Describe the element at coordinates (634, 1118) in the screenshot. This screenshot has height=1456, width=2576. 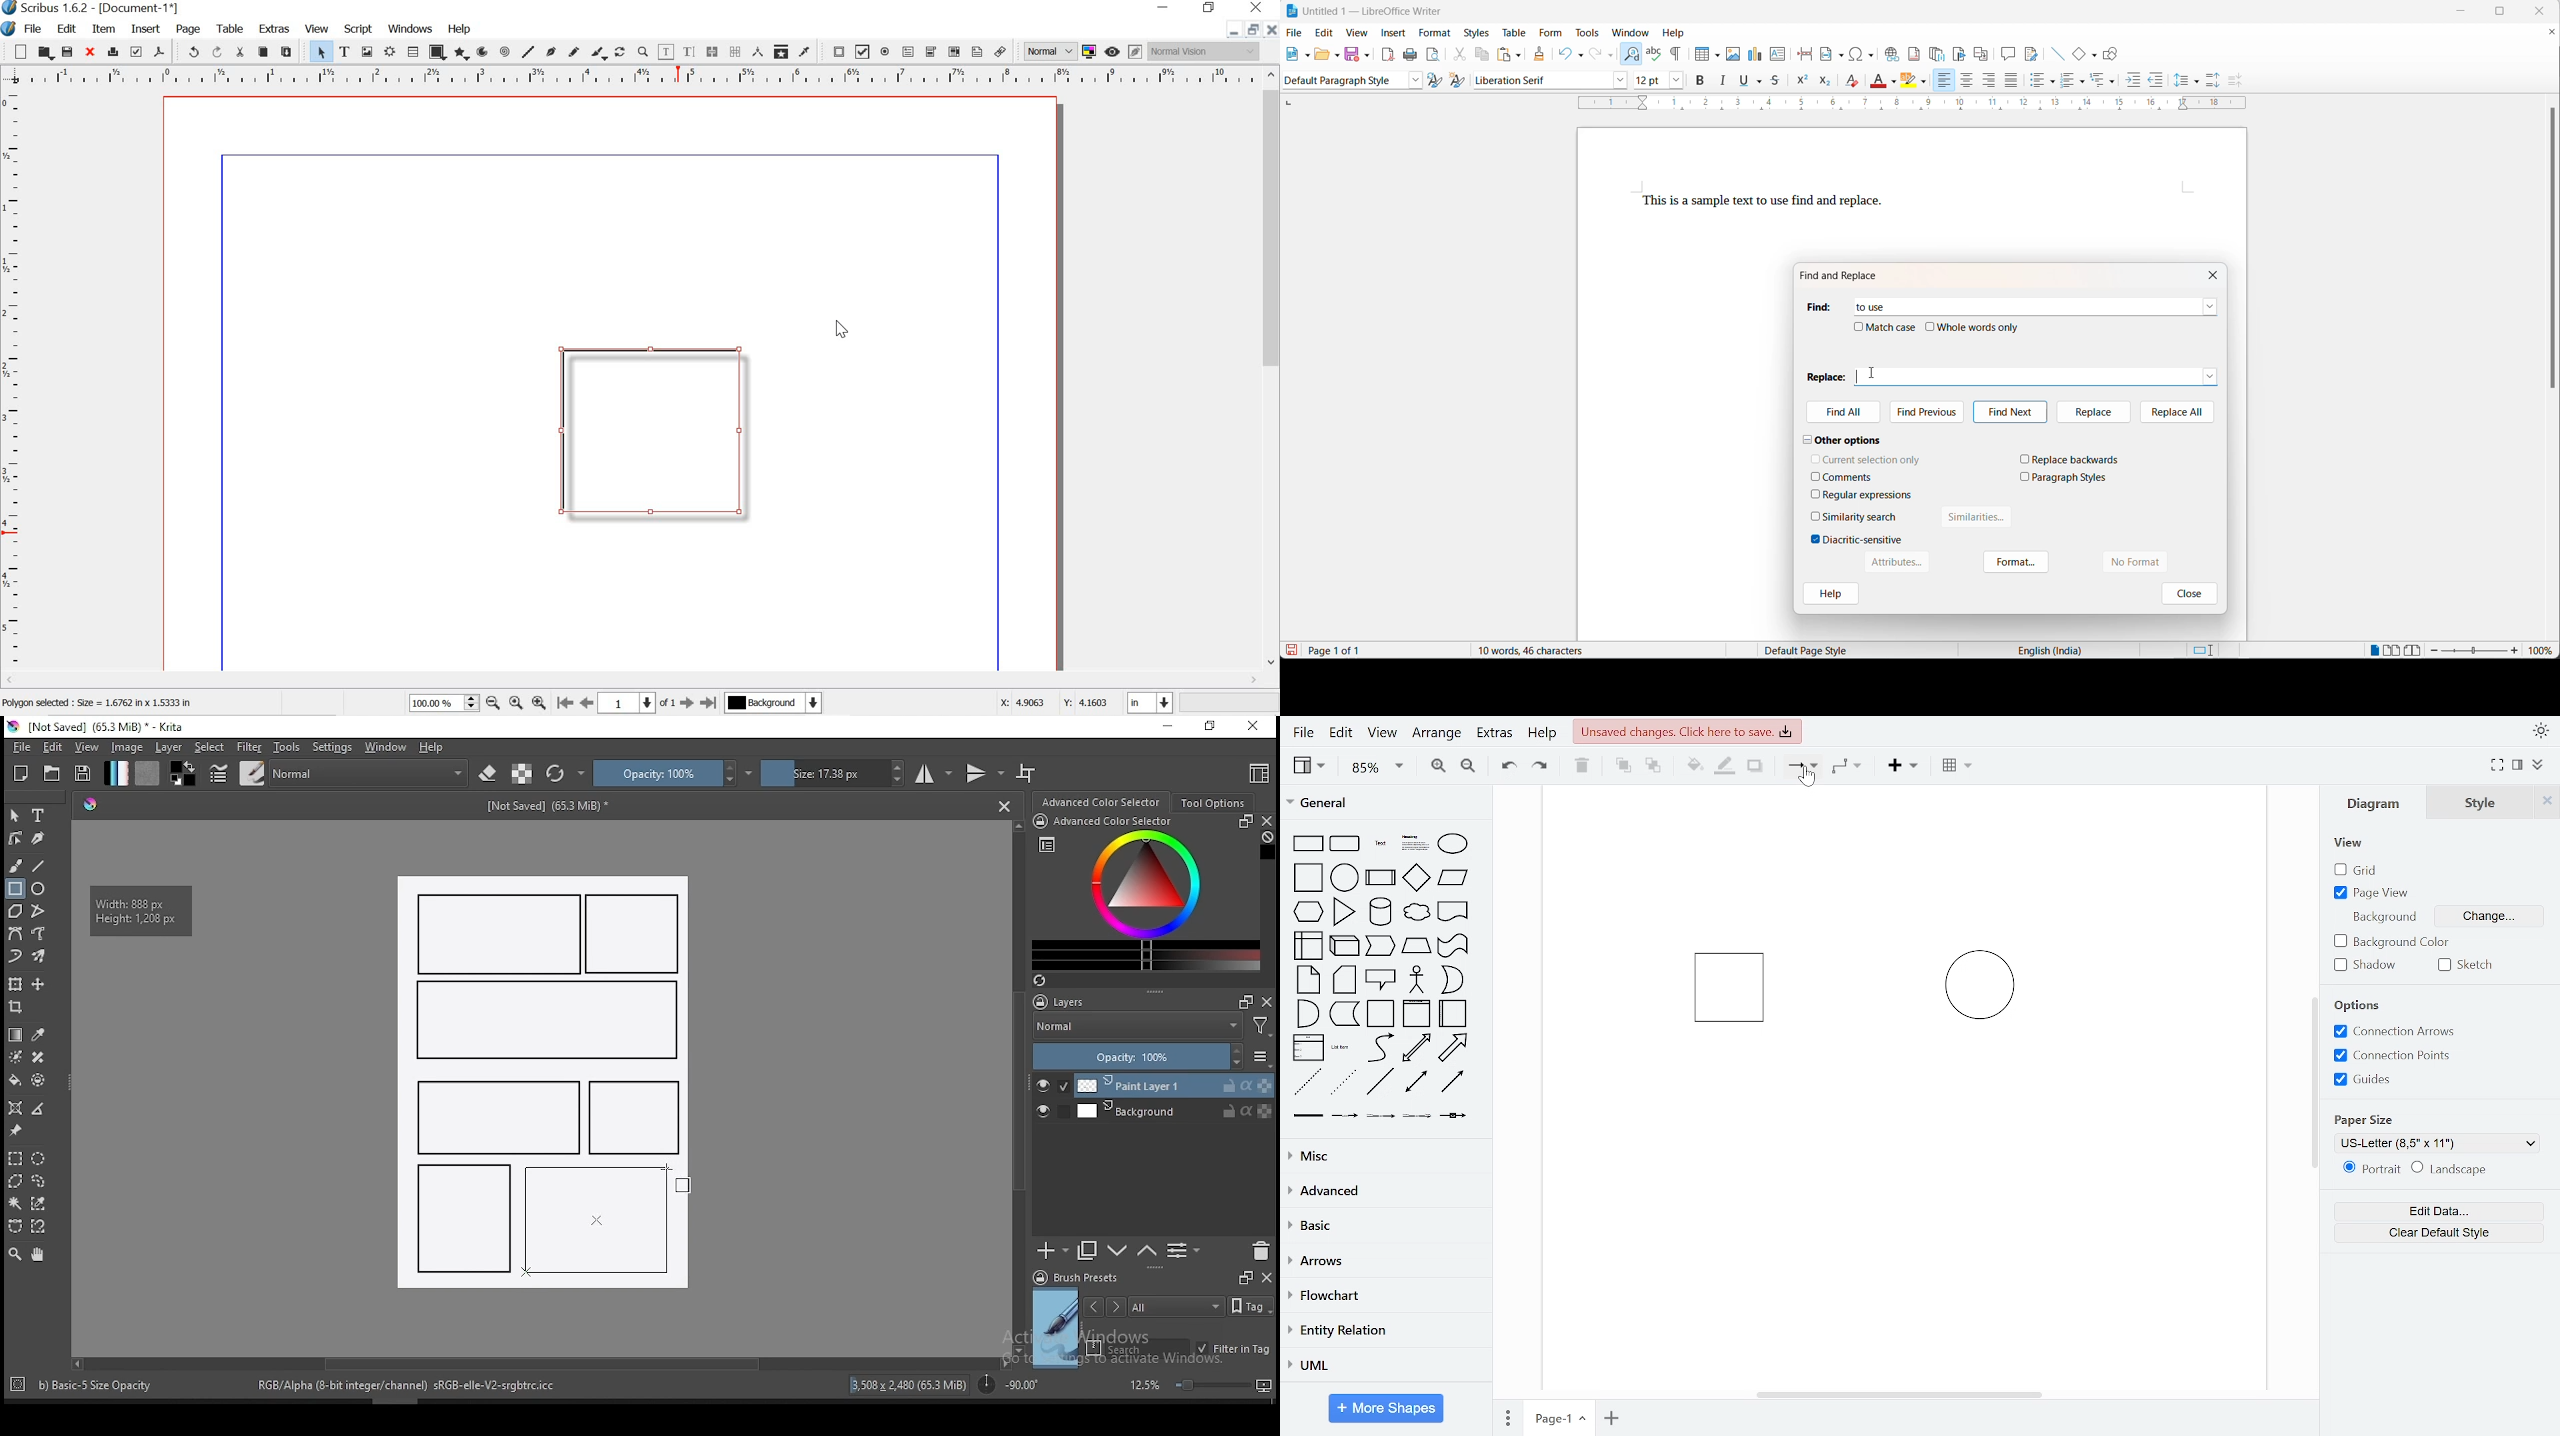
I see `new rectangle` at that location.